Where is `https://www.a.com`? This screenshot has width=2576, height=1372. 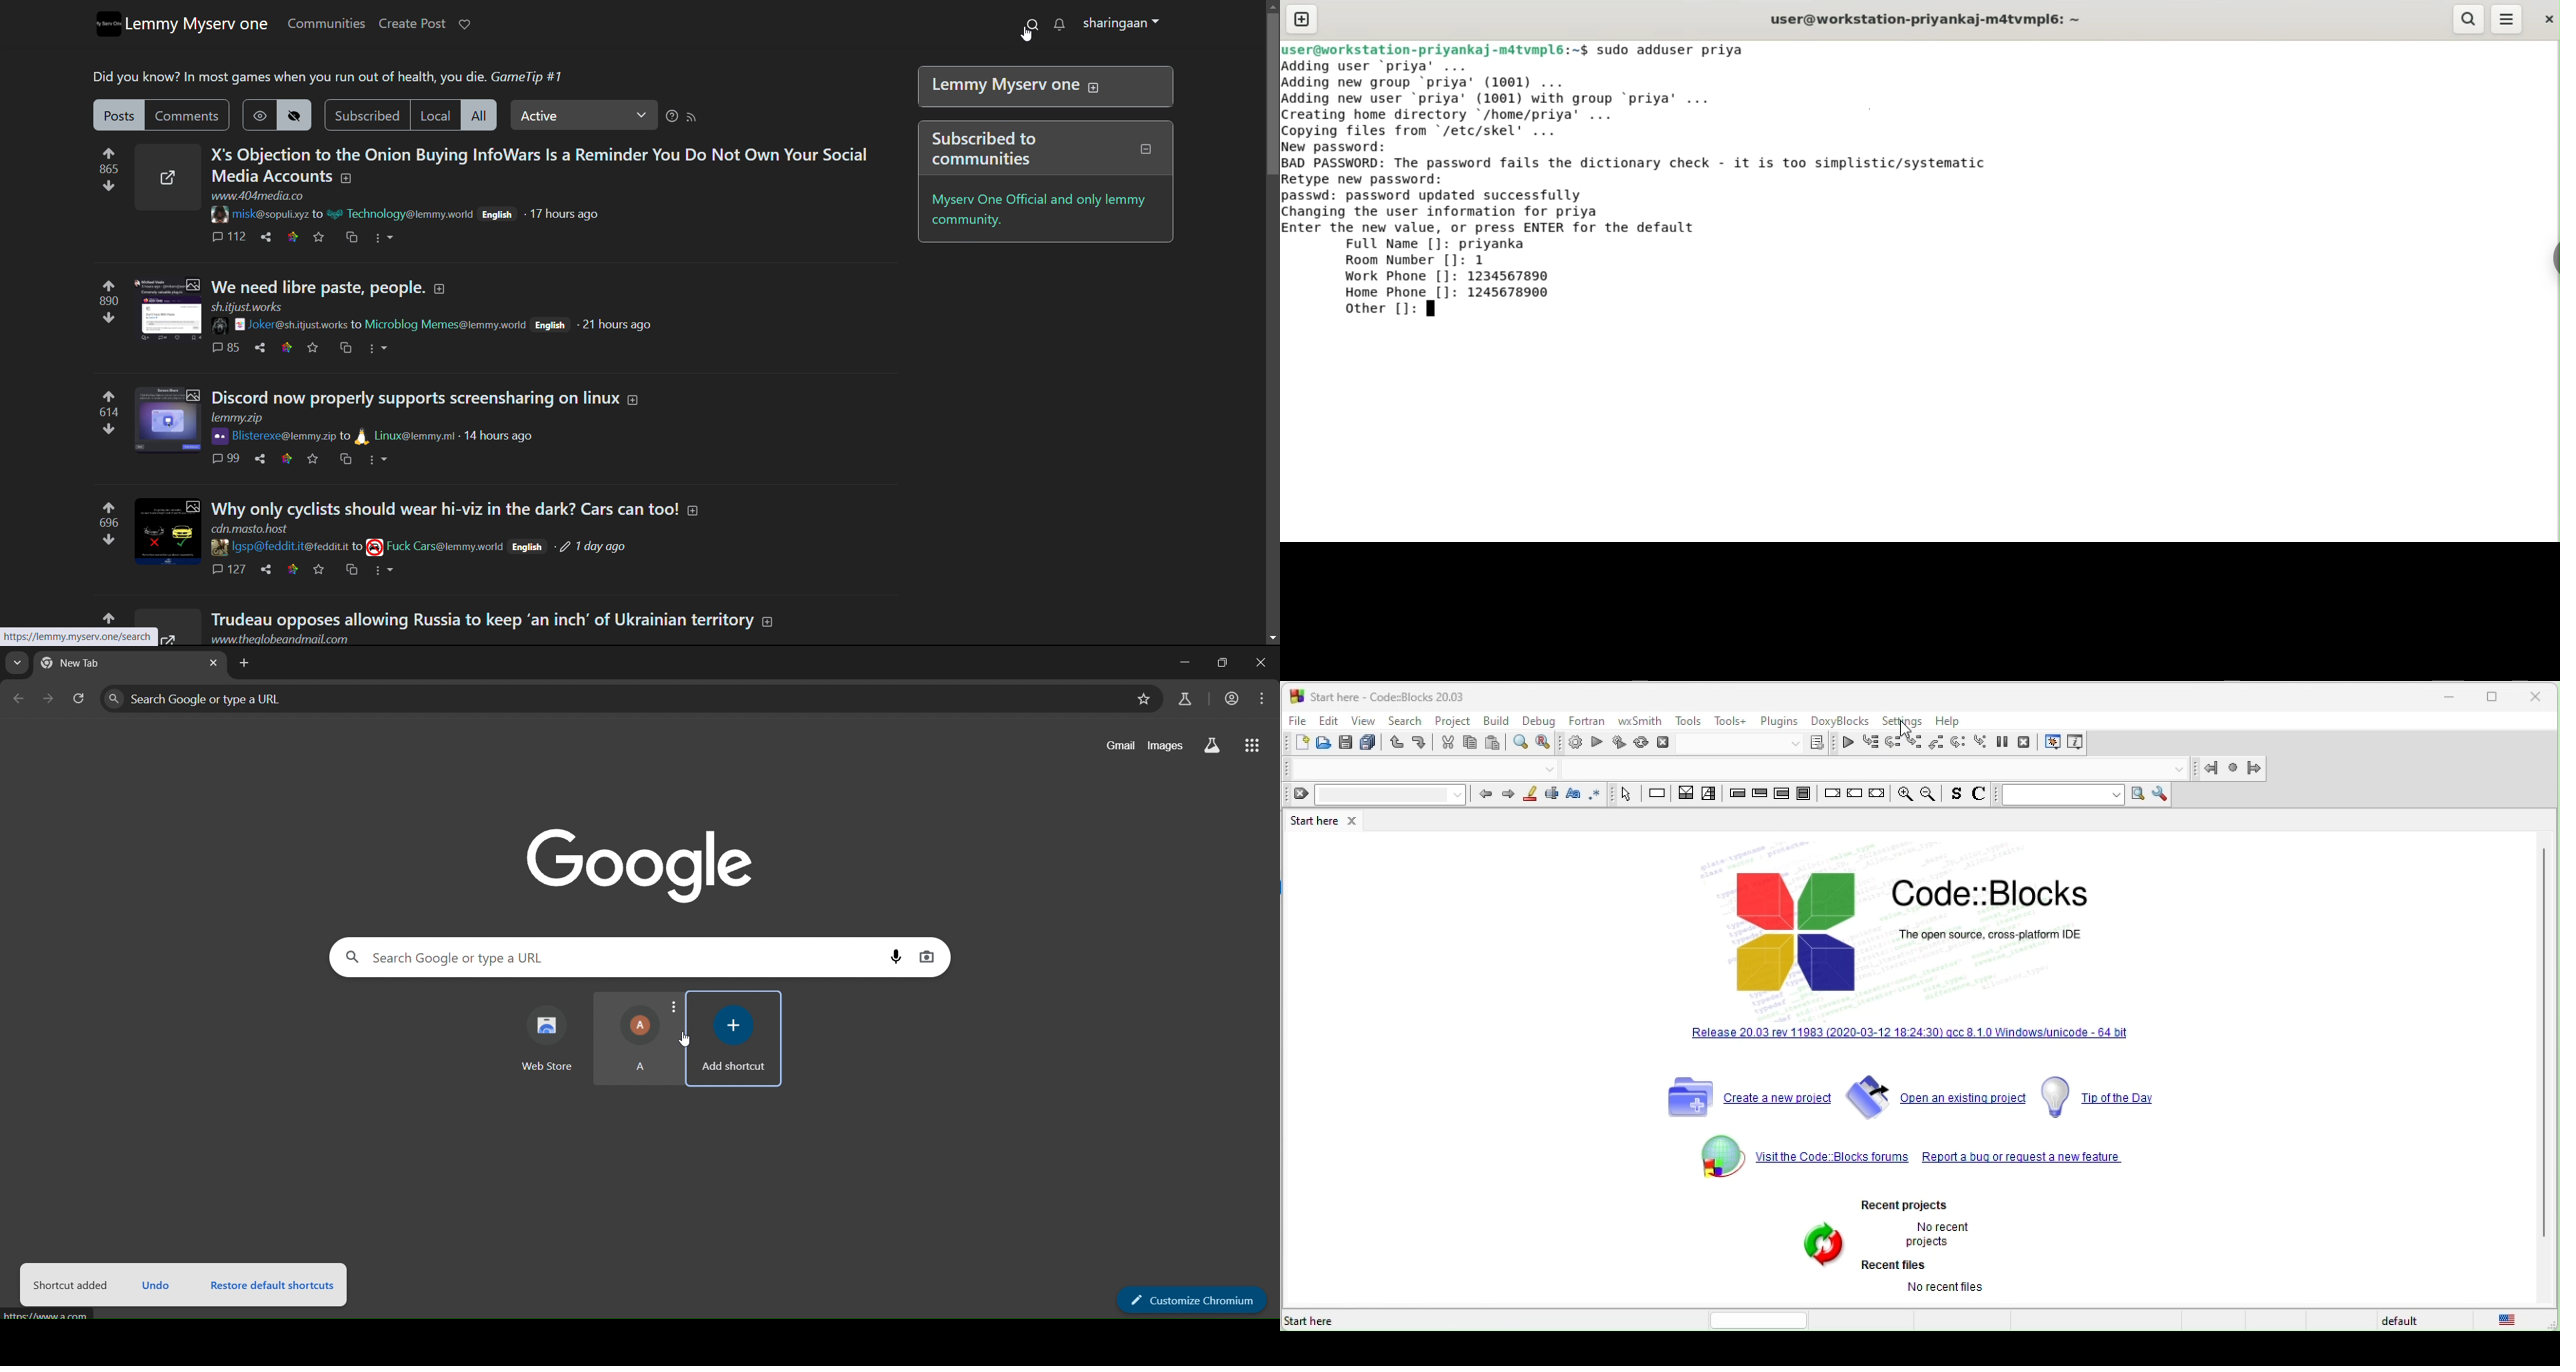
https://www.a.com is located at coordinates (49, 1315).